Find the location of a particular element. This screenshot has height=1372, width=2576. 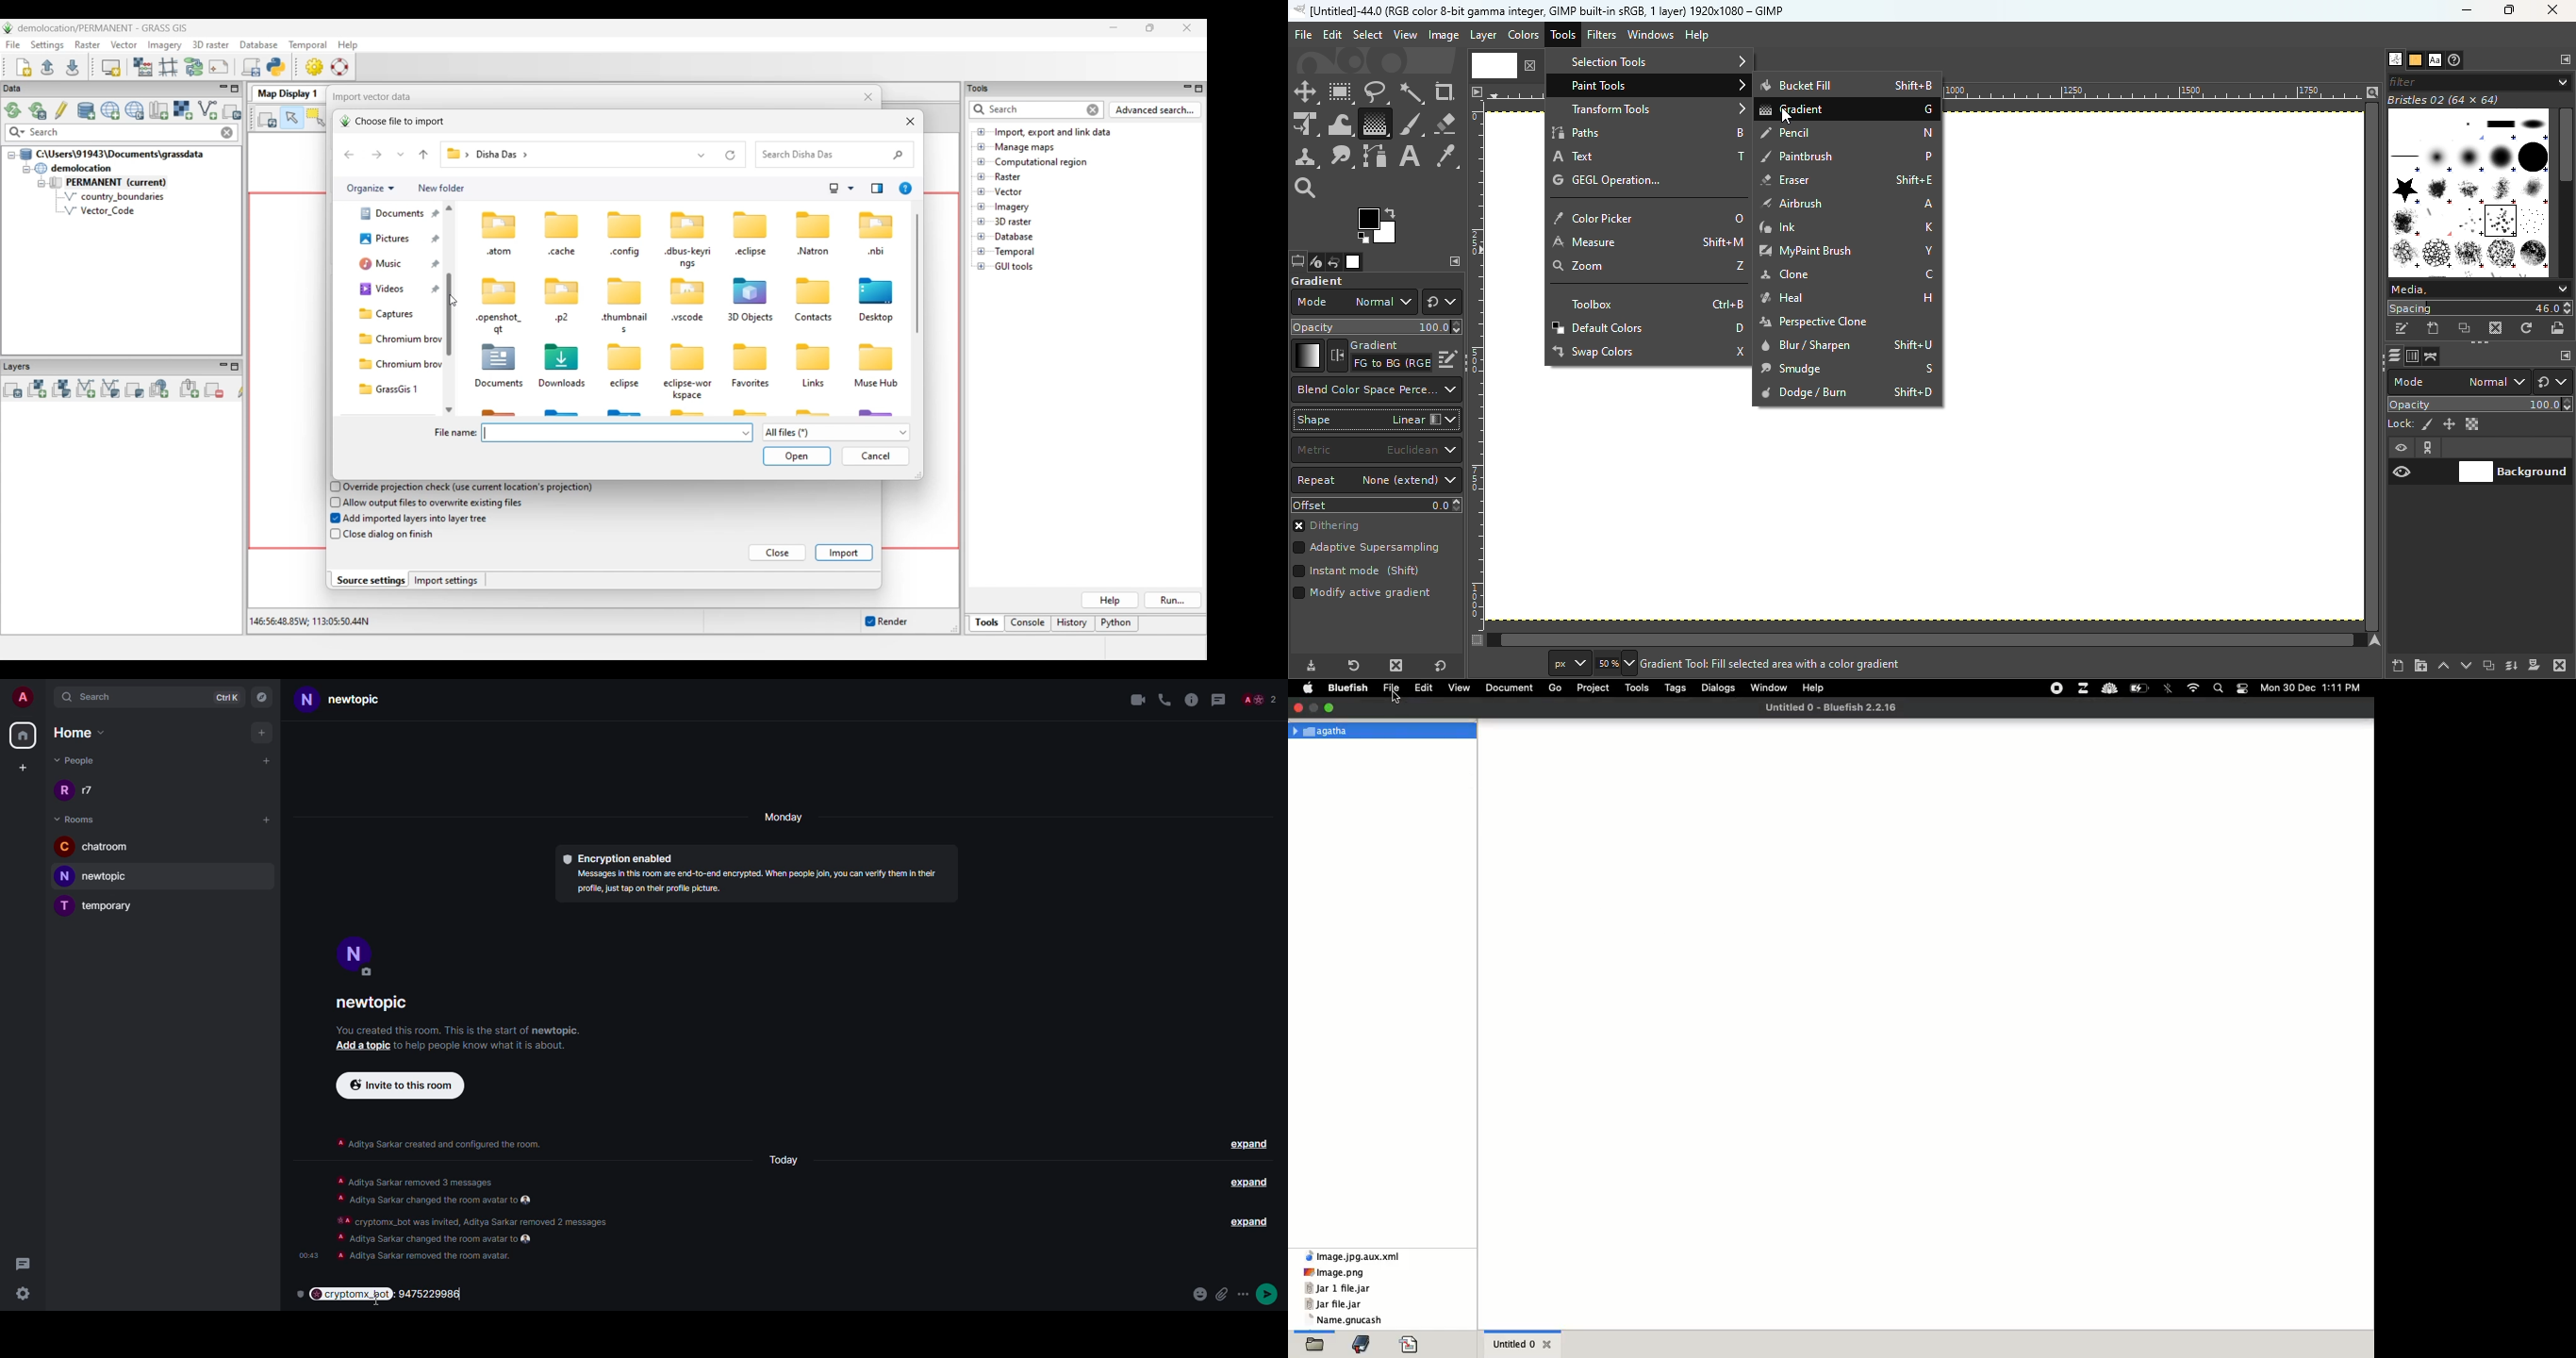

attach is located at coordinates (1232, 1294).